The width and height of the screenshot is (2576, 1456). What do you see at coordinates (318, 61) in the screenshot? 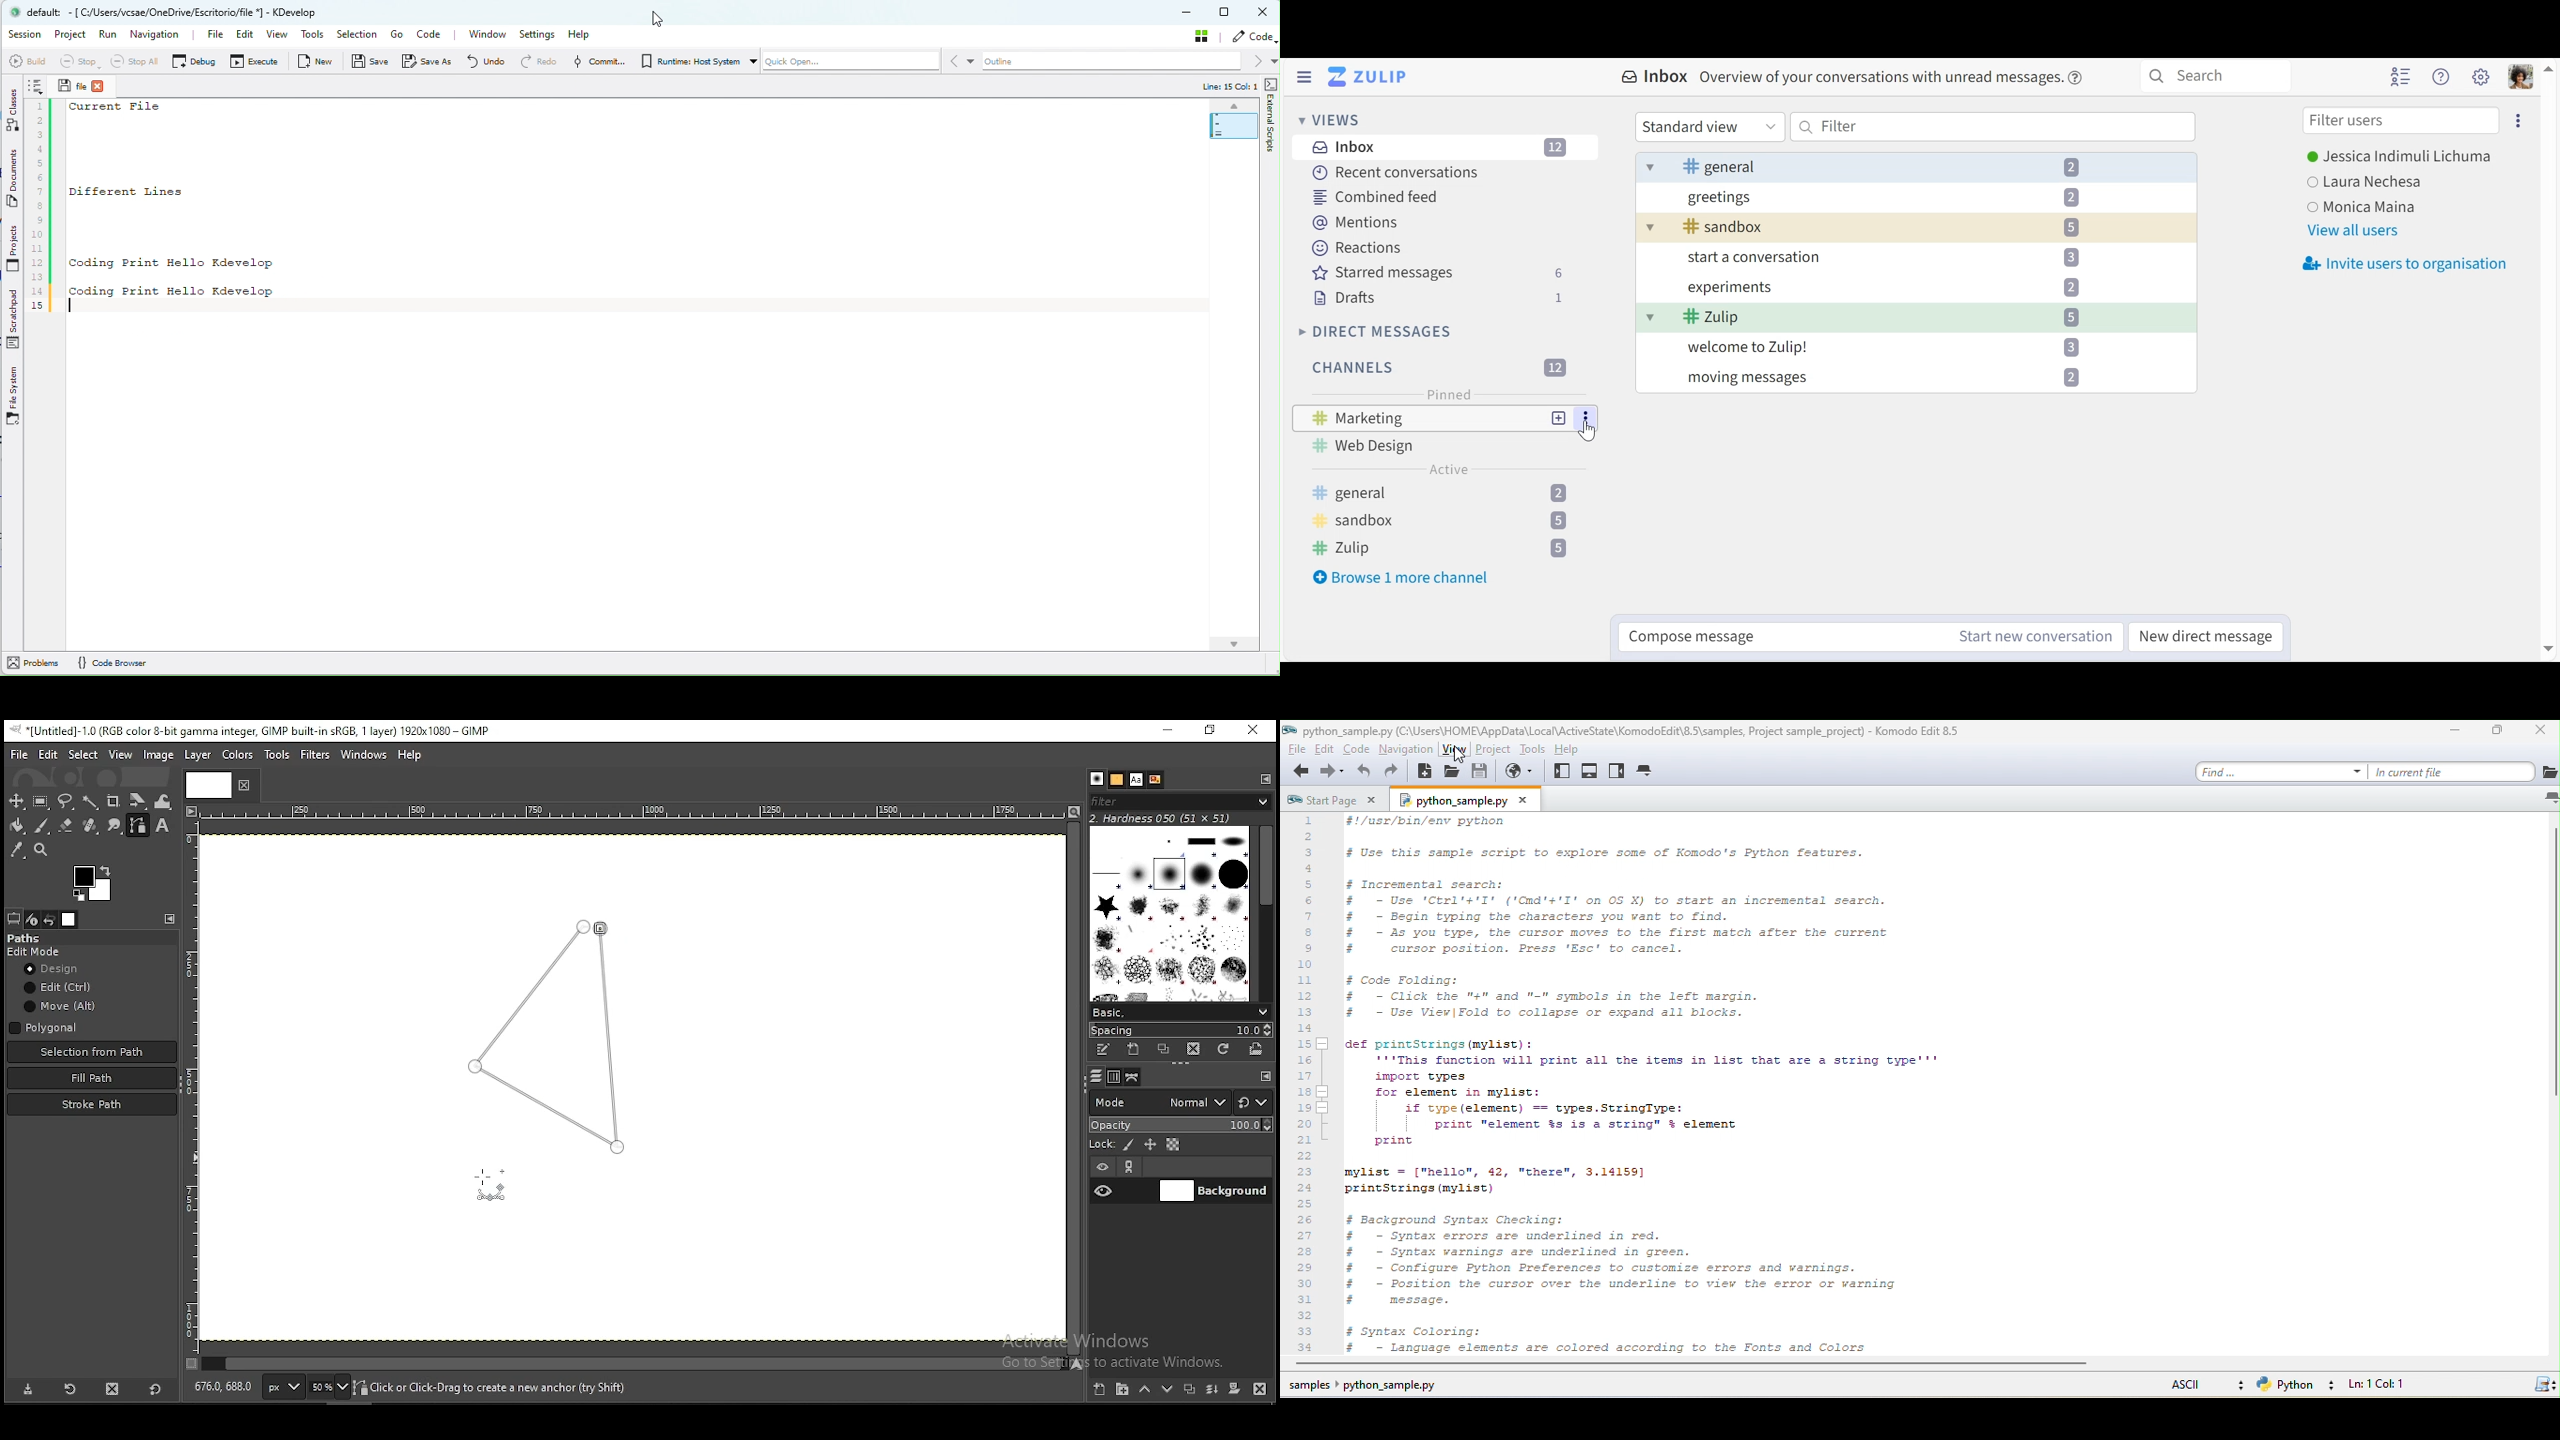
I see `New` at bounding box center [318, 61].